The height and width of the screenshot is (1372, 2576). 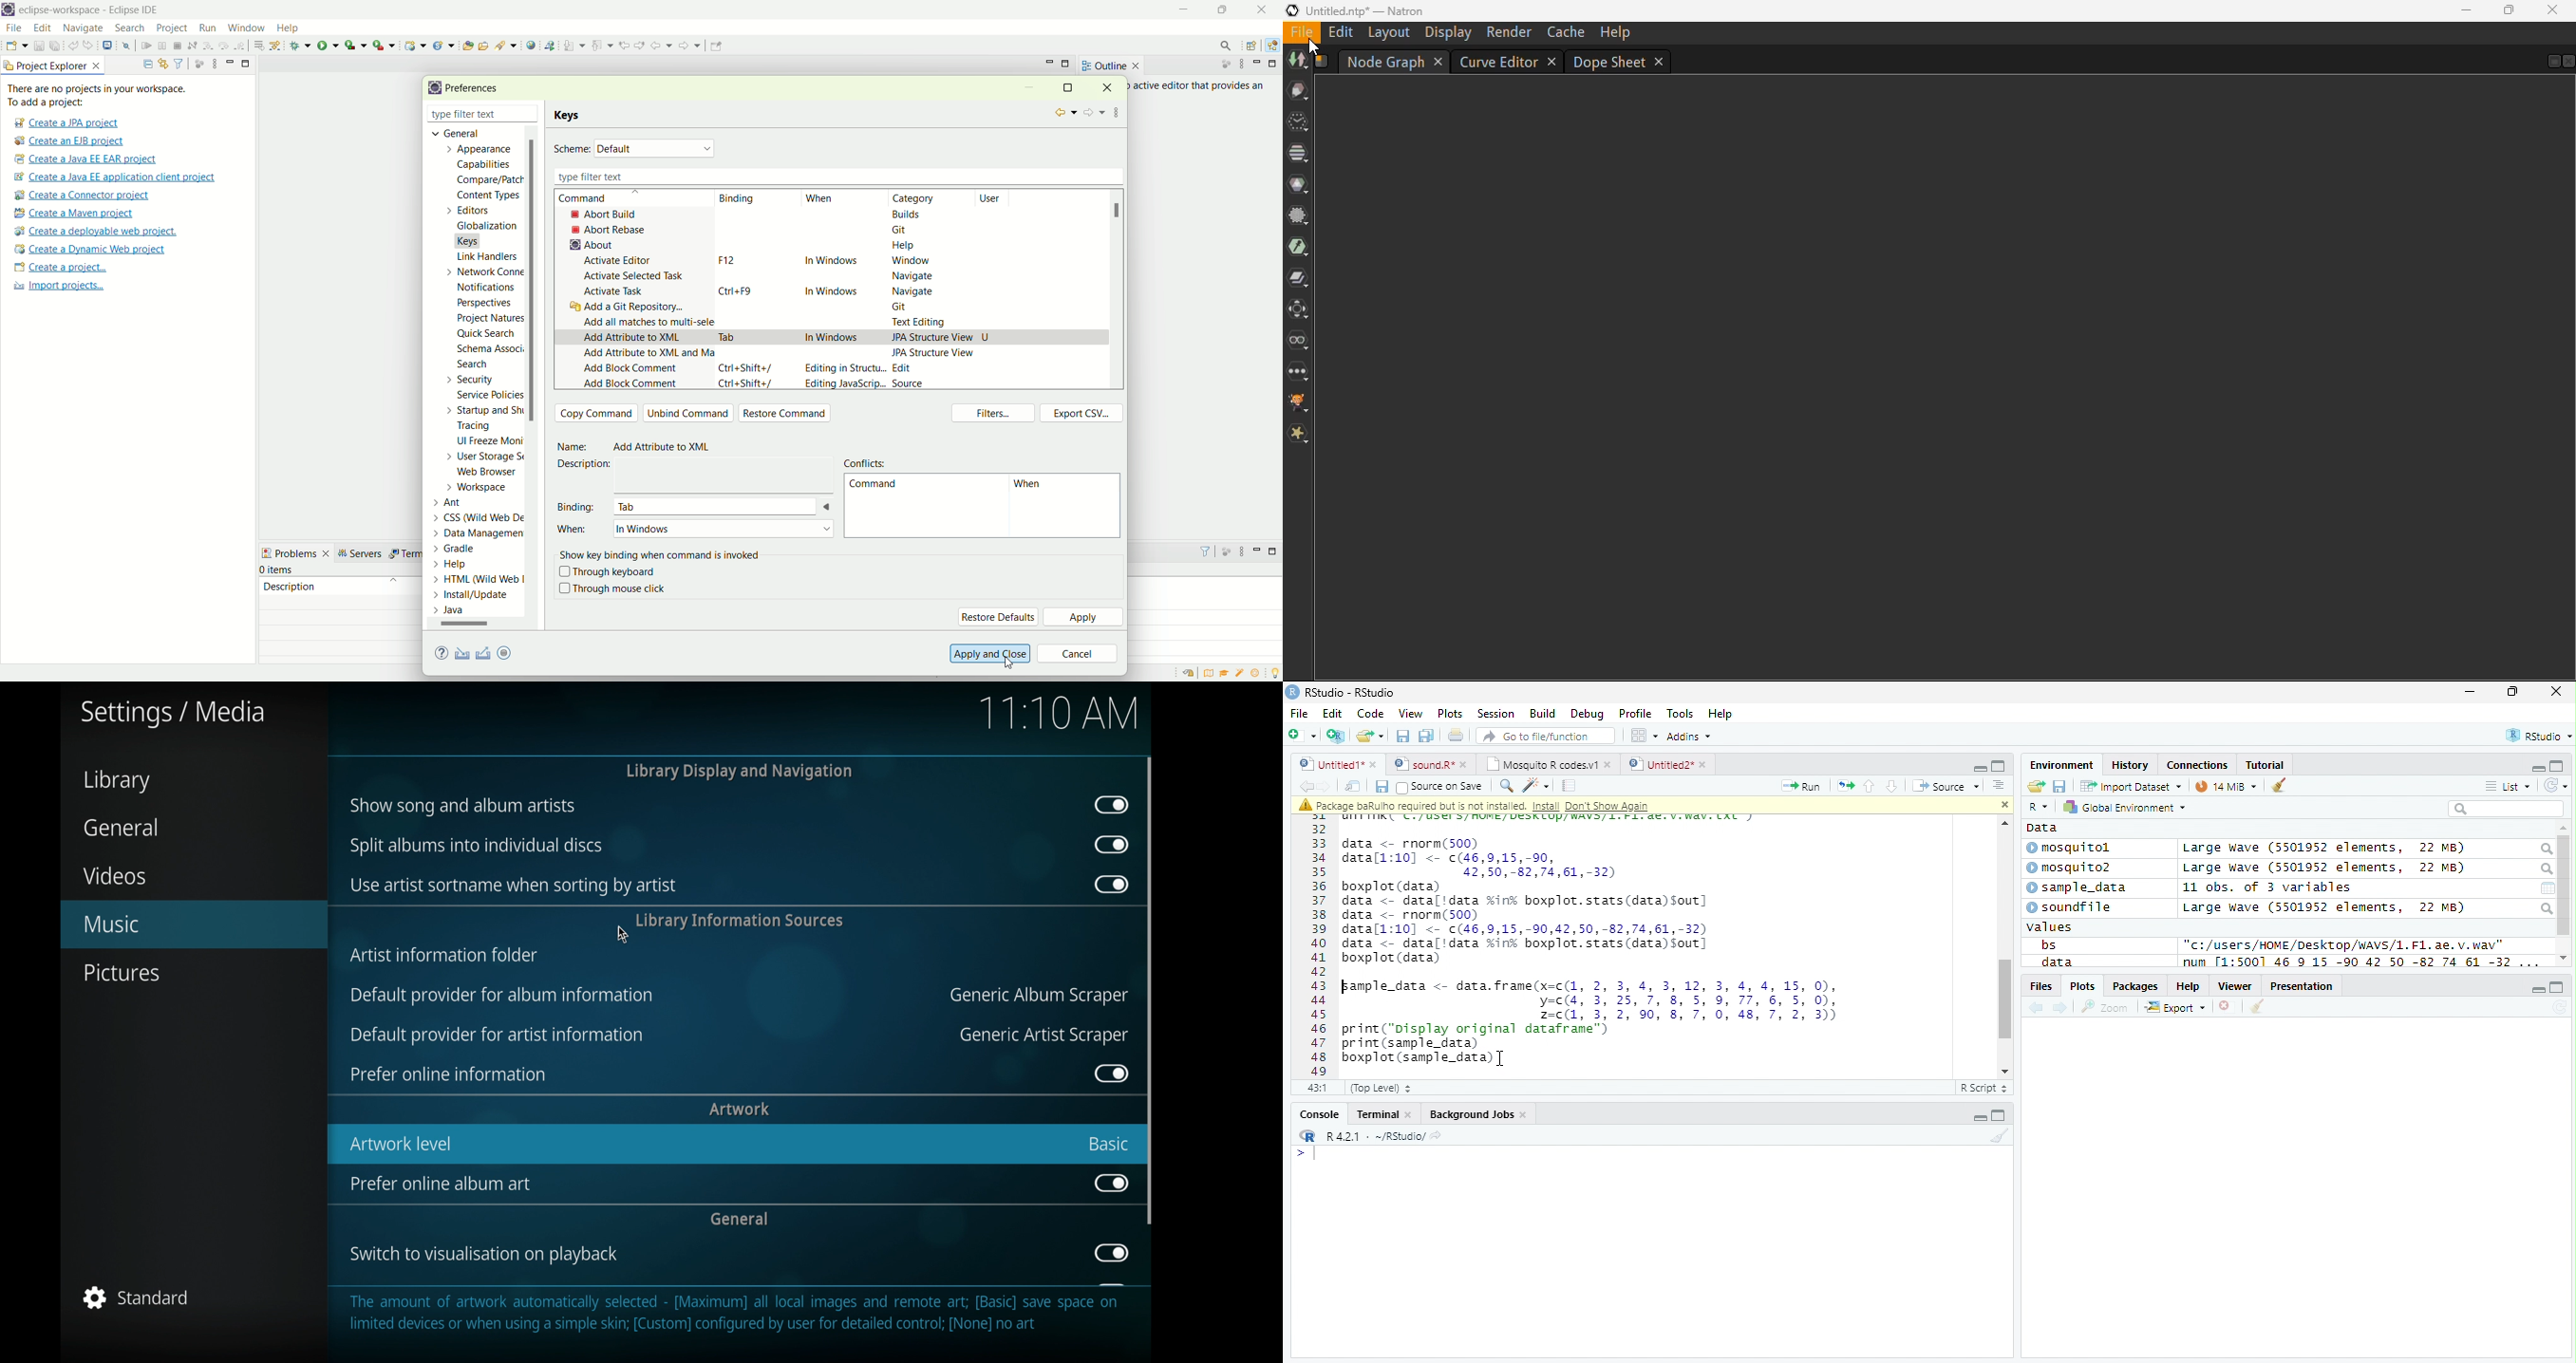 I want to click on split albums into individual discs, so click(x=477, y=846).